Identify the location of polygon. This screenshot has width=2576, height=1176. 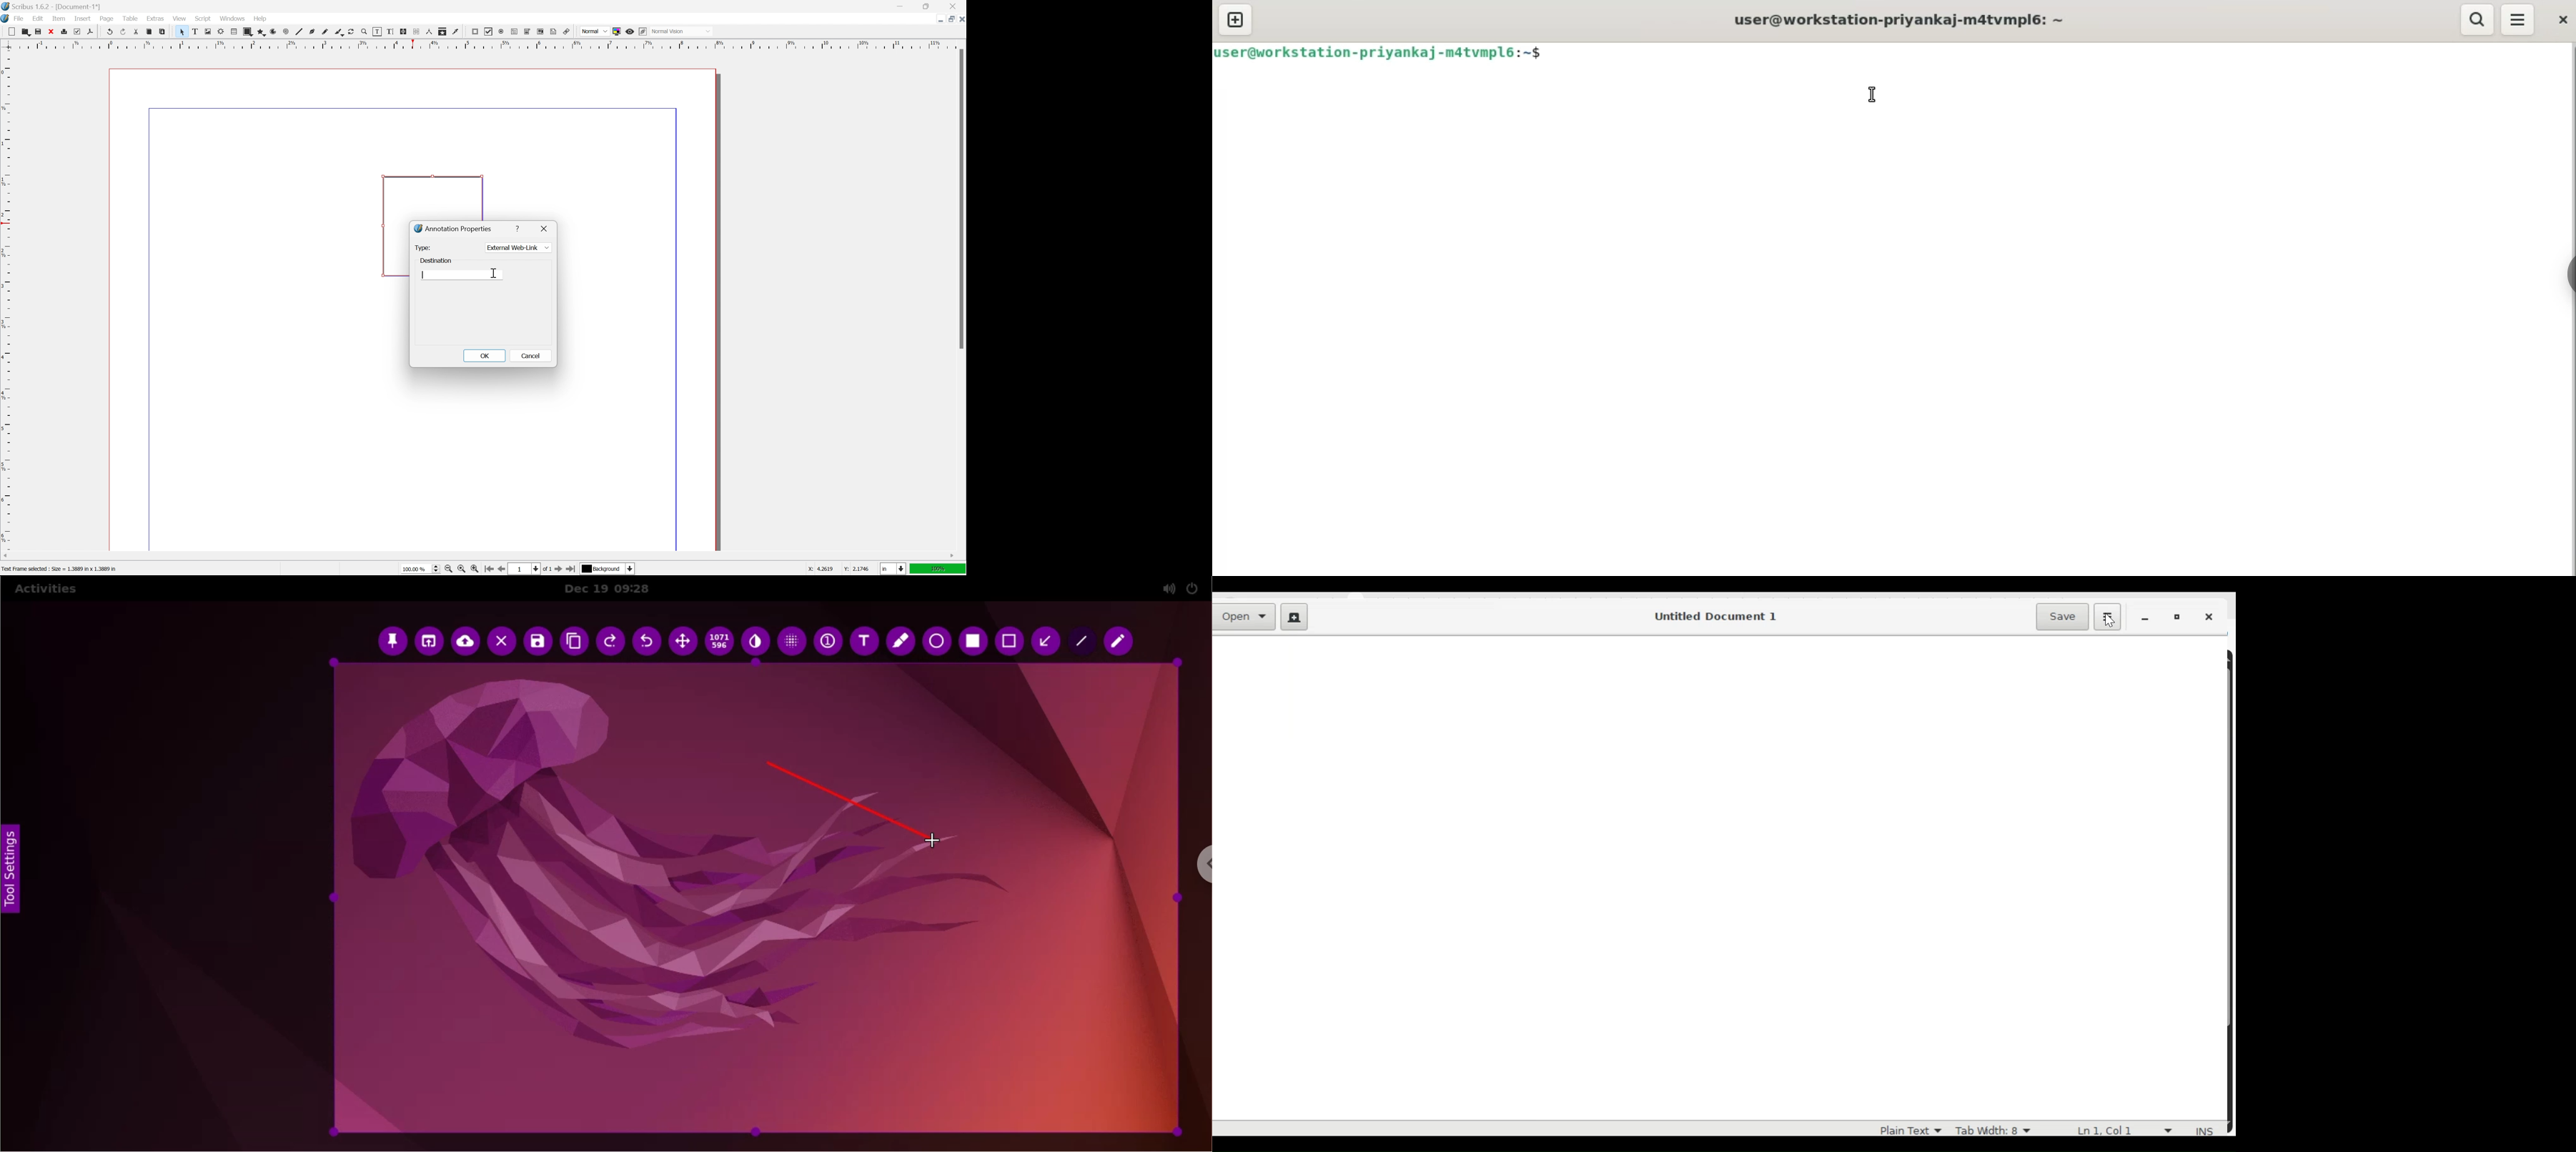
(260, 32).